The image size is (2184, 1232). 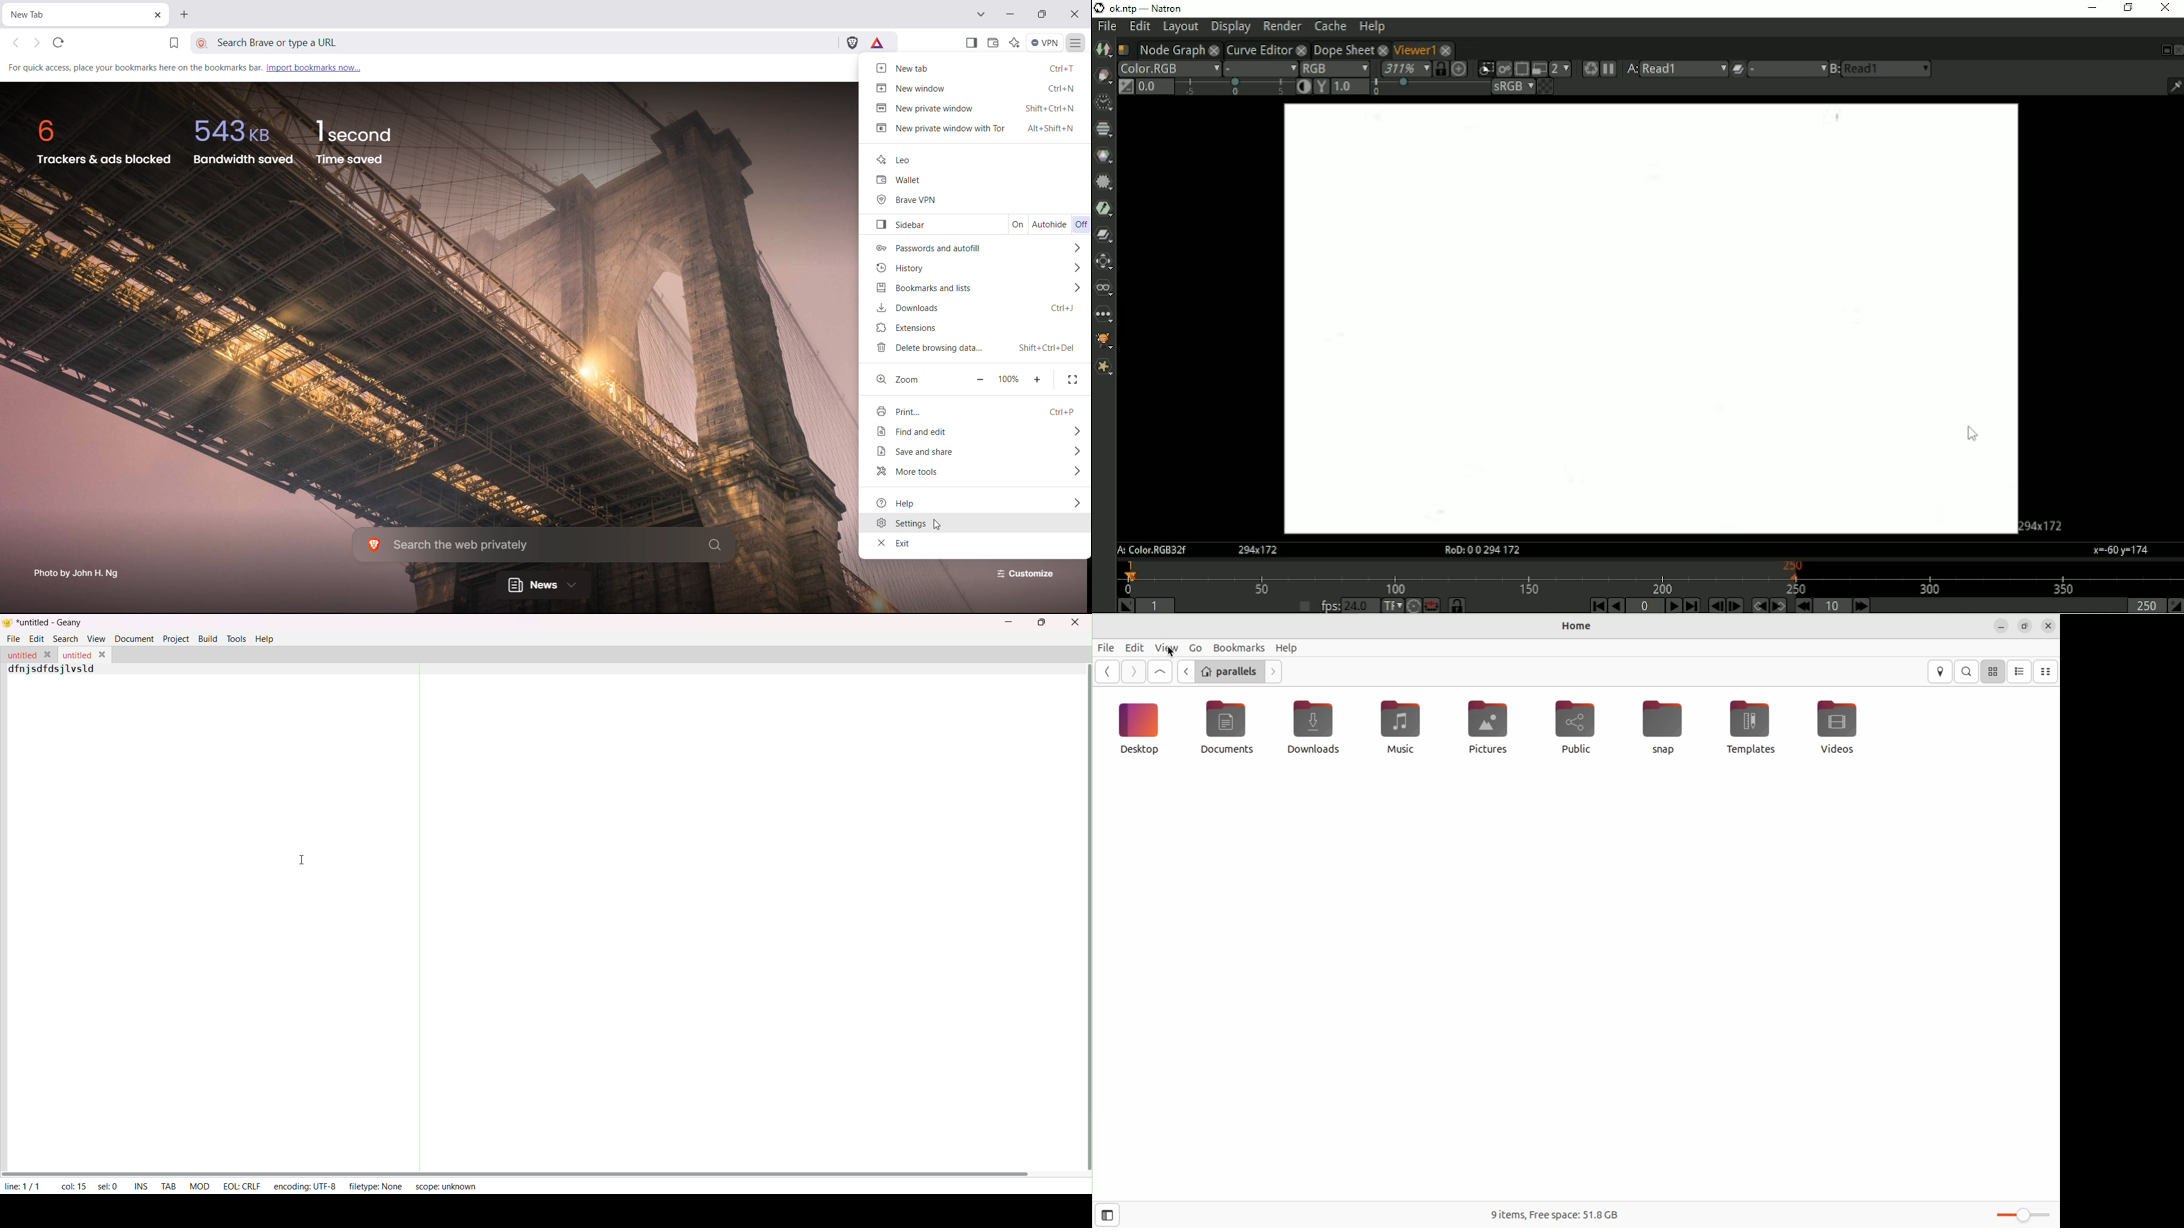 I want to click on brave vpn, so click(x=976, y=198).